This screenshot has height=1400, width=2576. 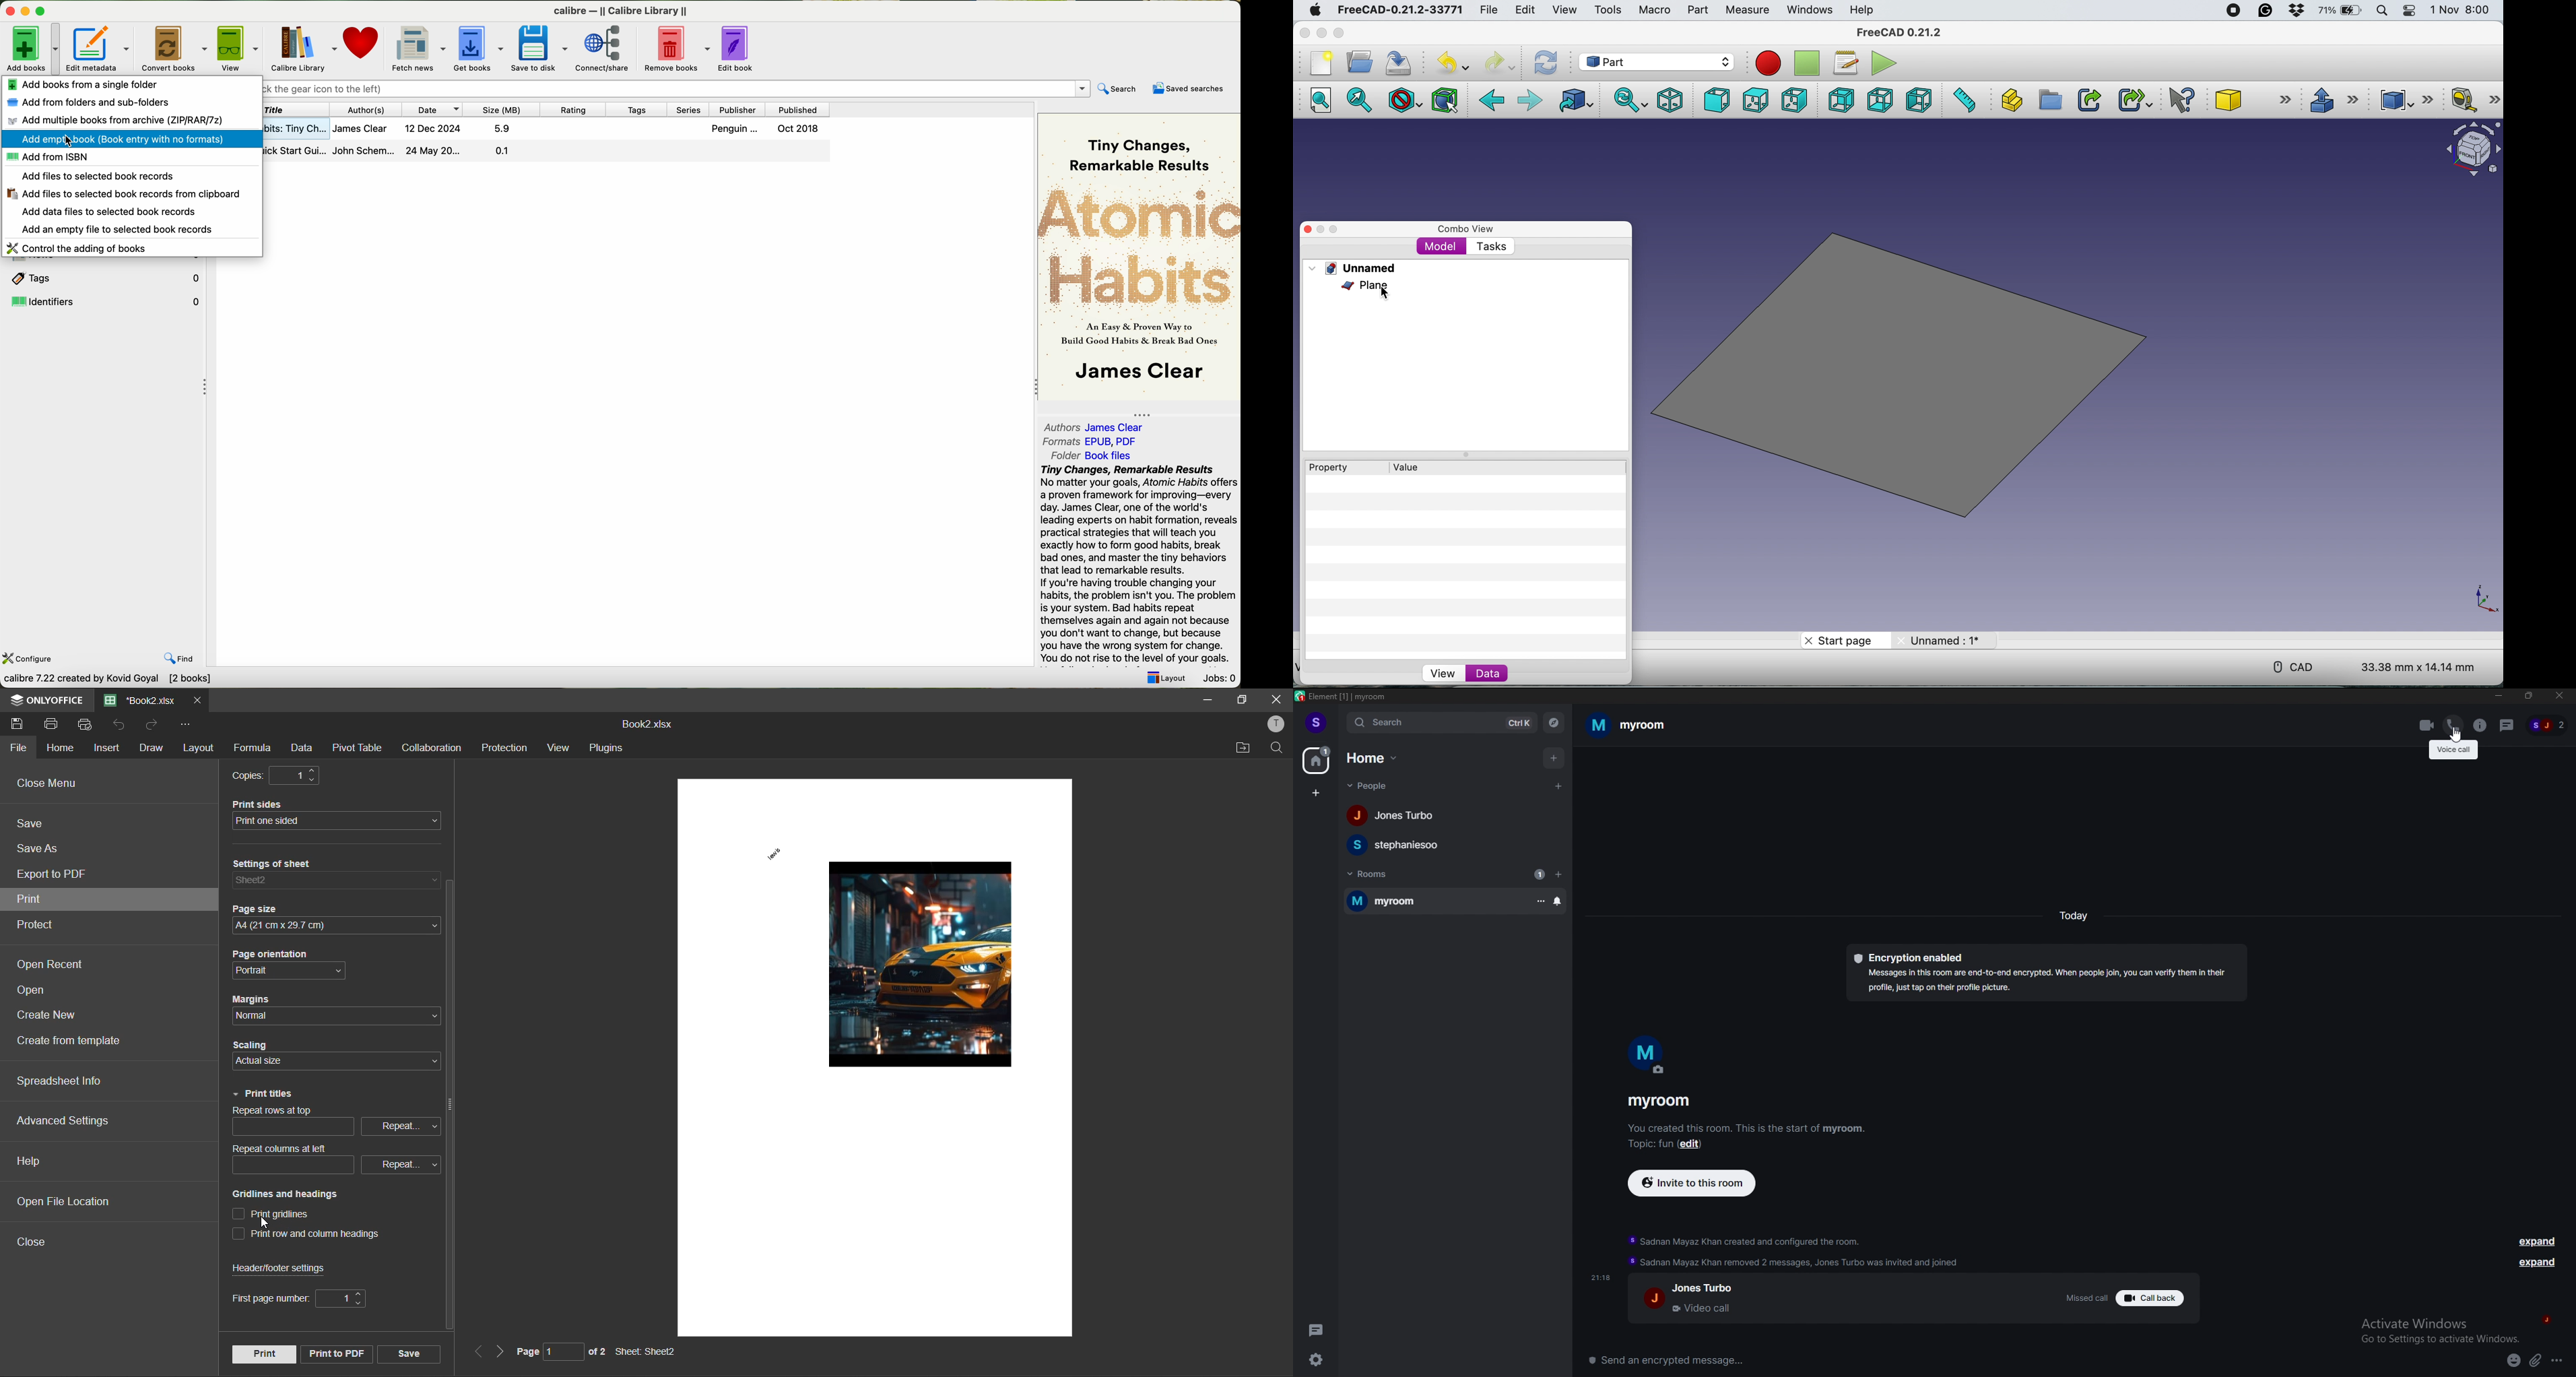 I want to click on open recent, so click(x=48, y=965).